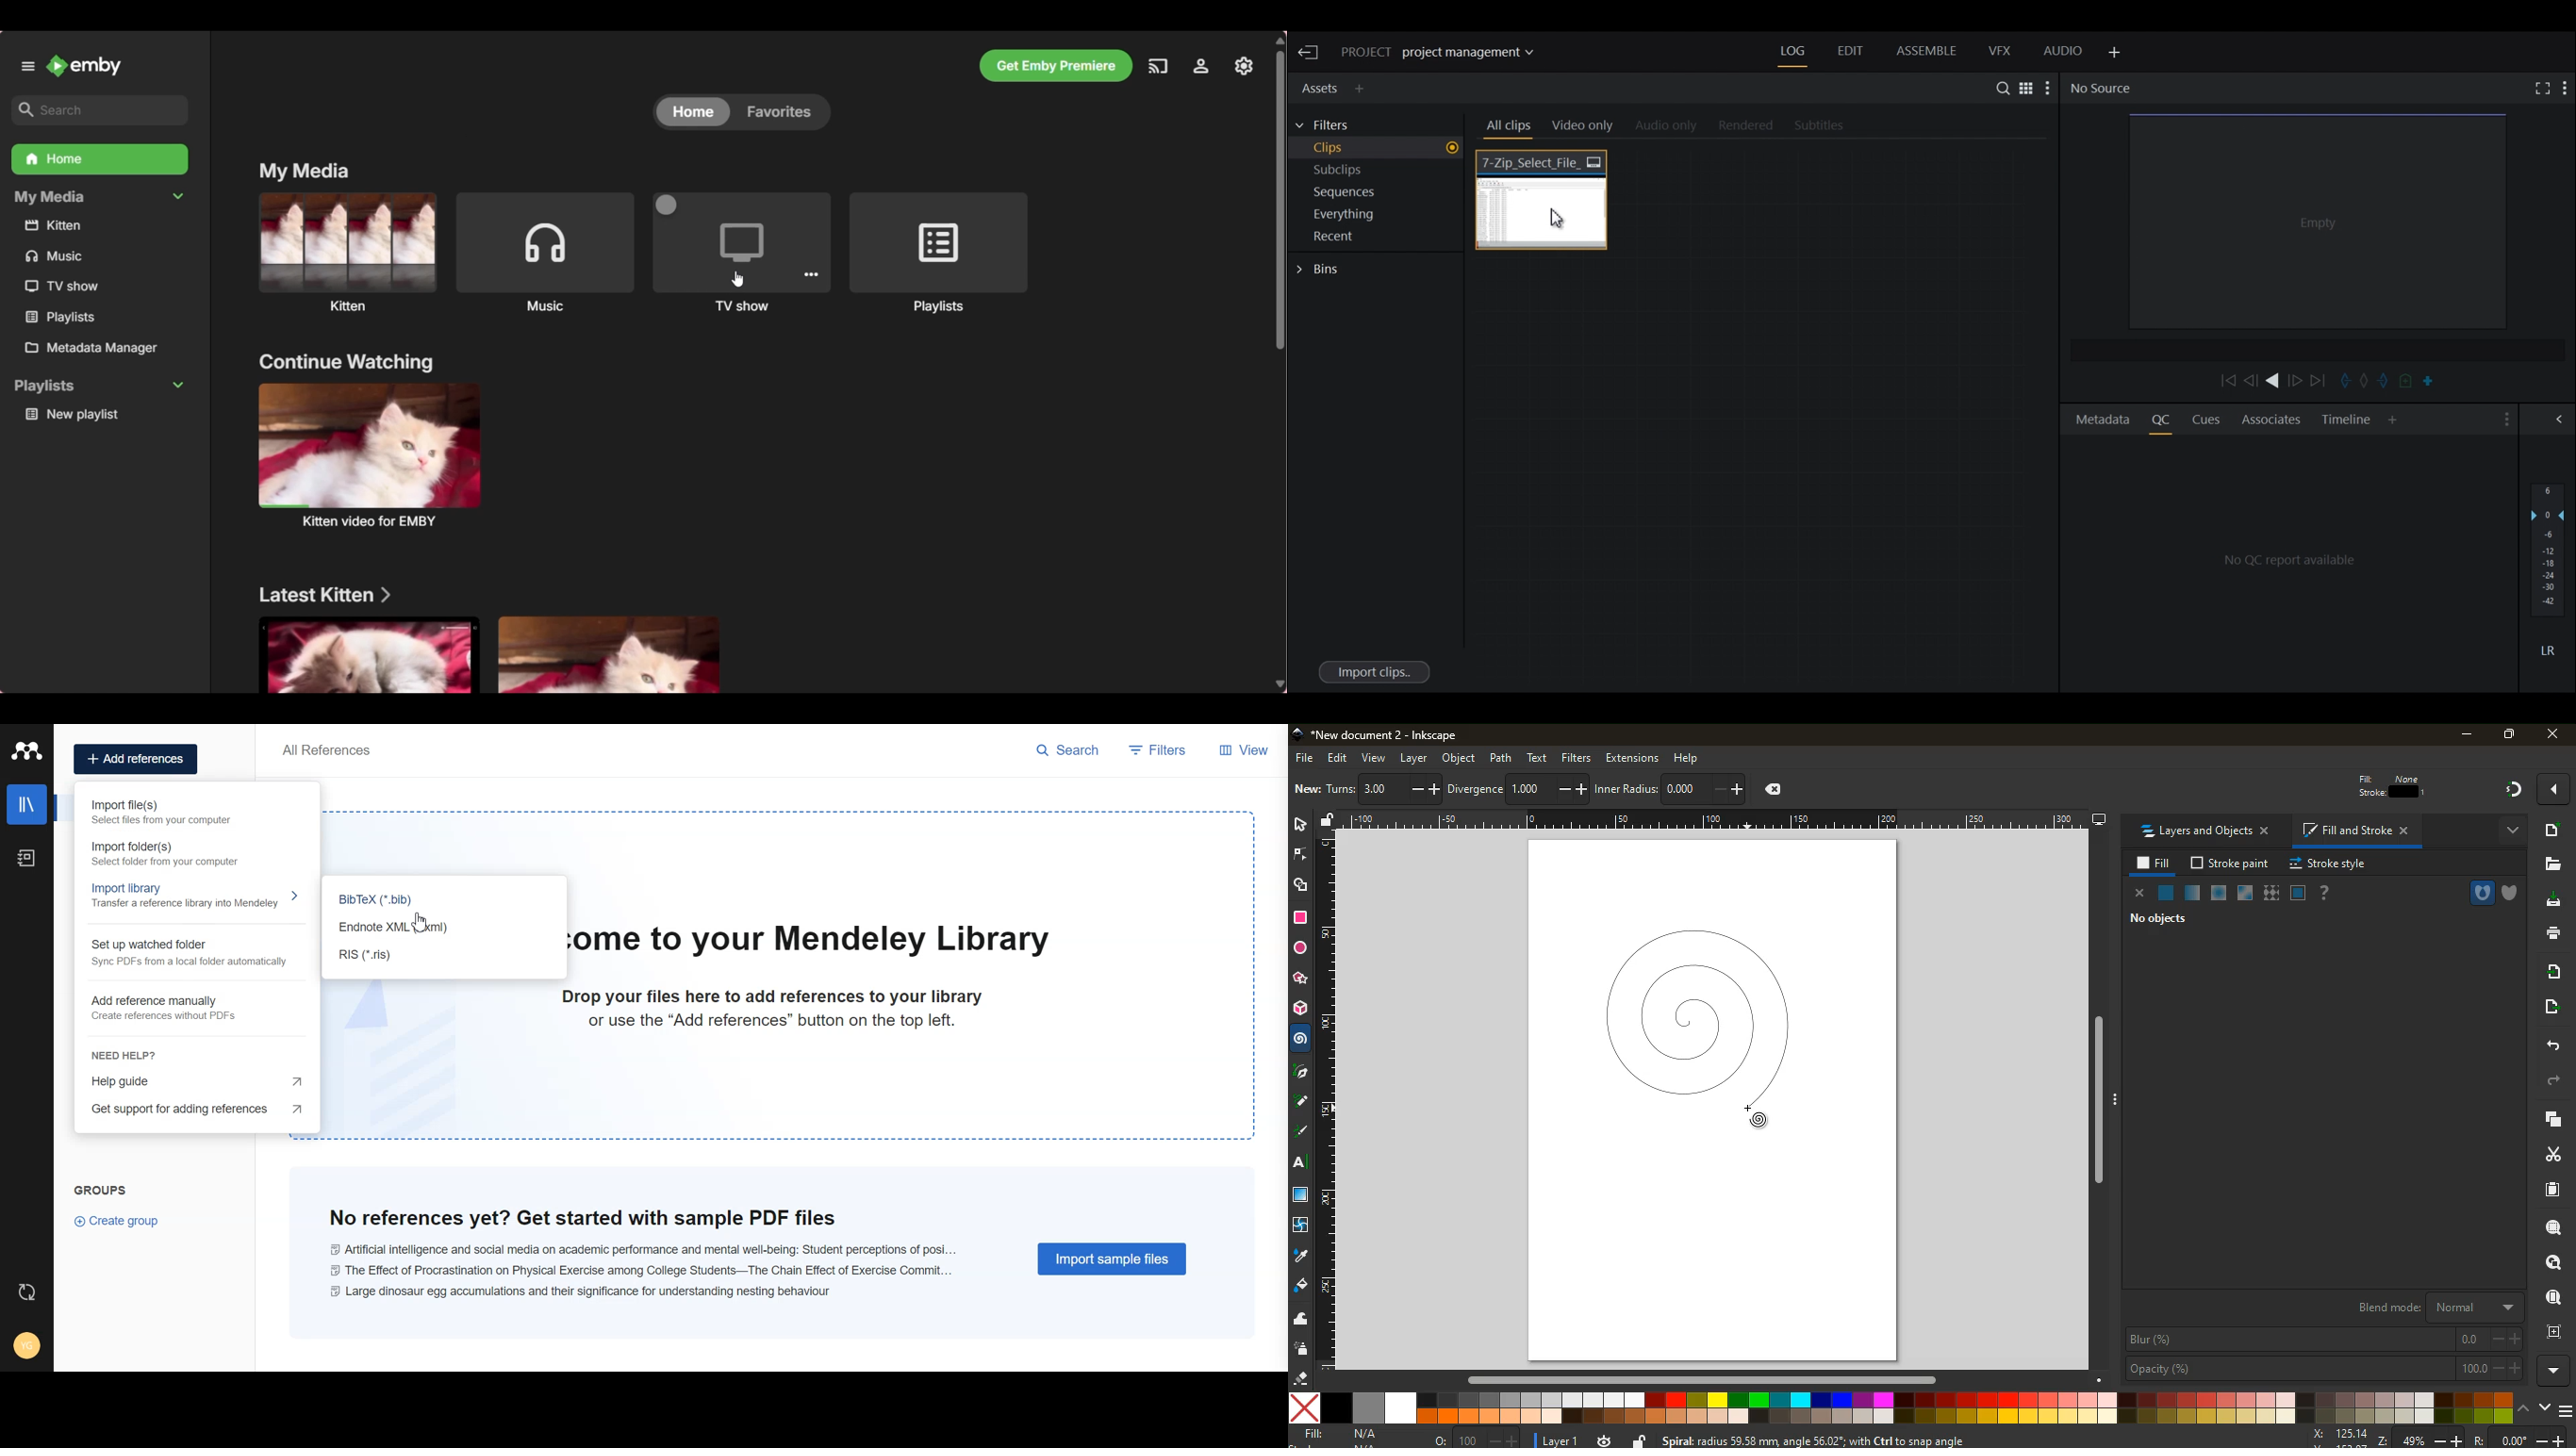 The image size is (2576, 1456). I want to click on print, so click(2551, 934).